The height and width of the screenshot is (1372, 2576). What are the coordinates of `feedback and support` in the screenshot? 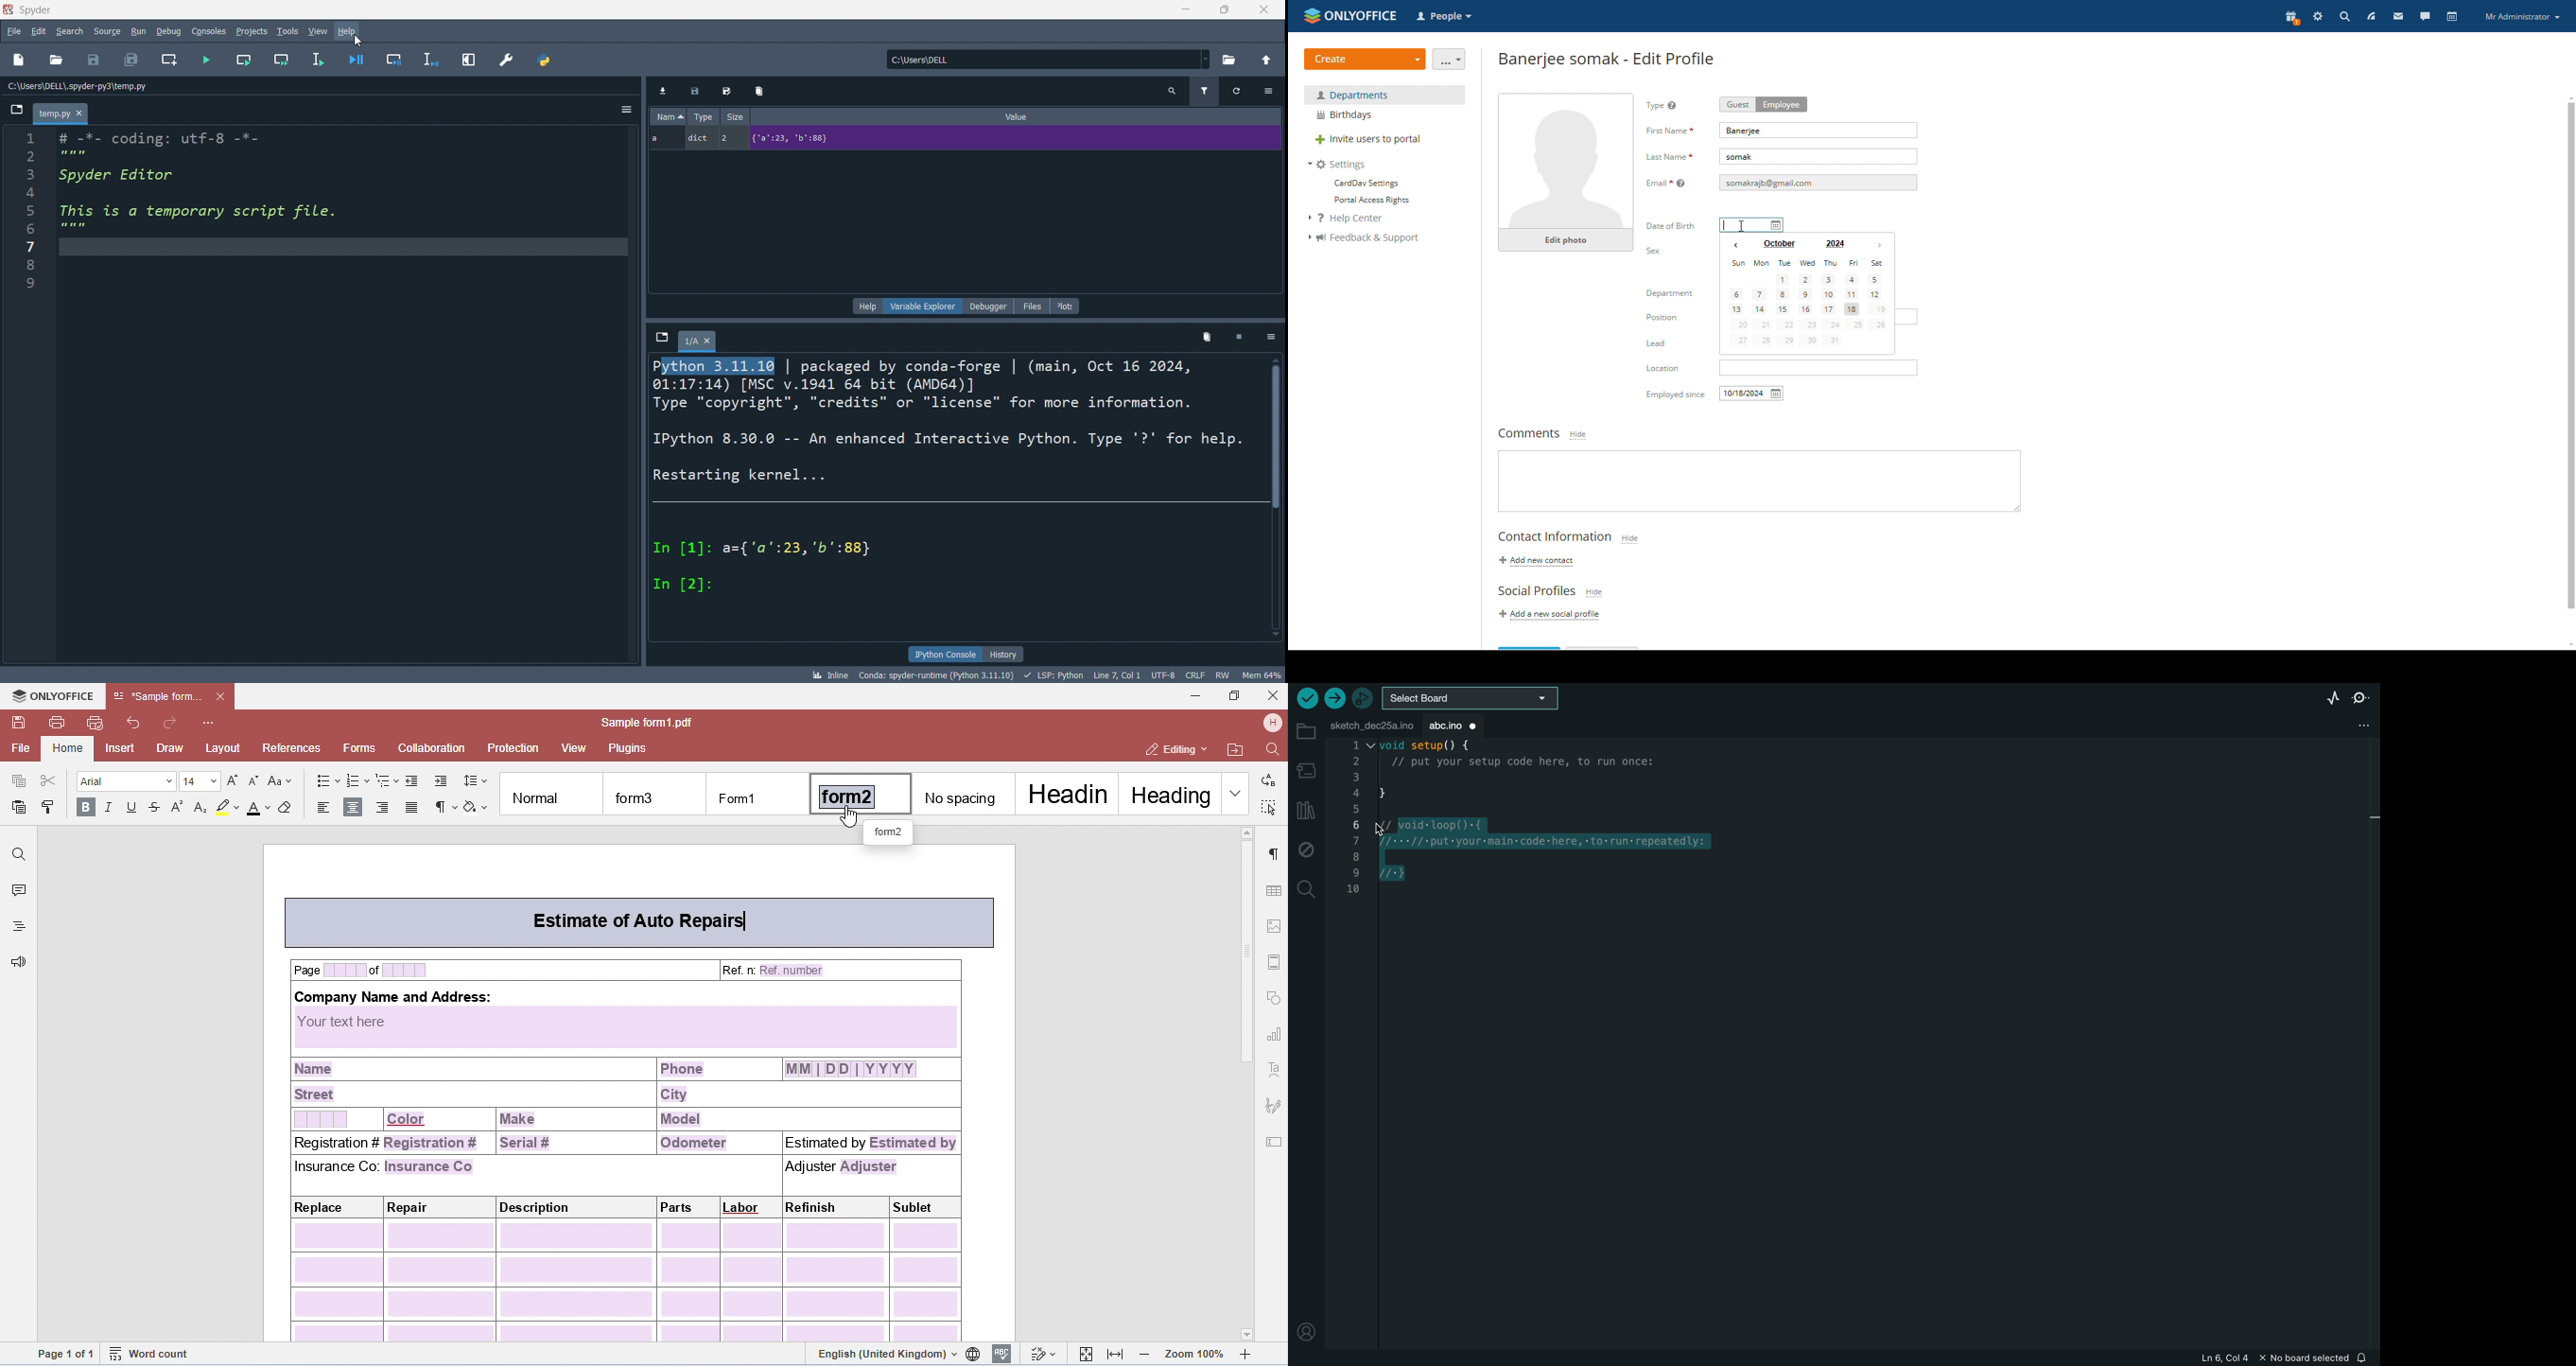 It's located at (1363, 238).